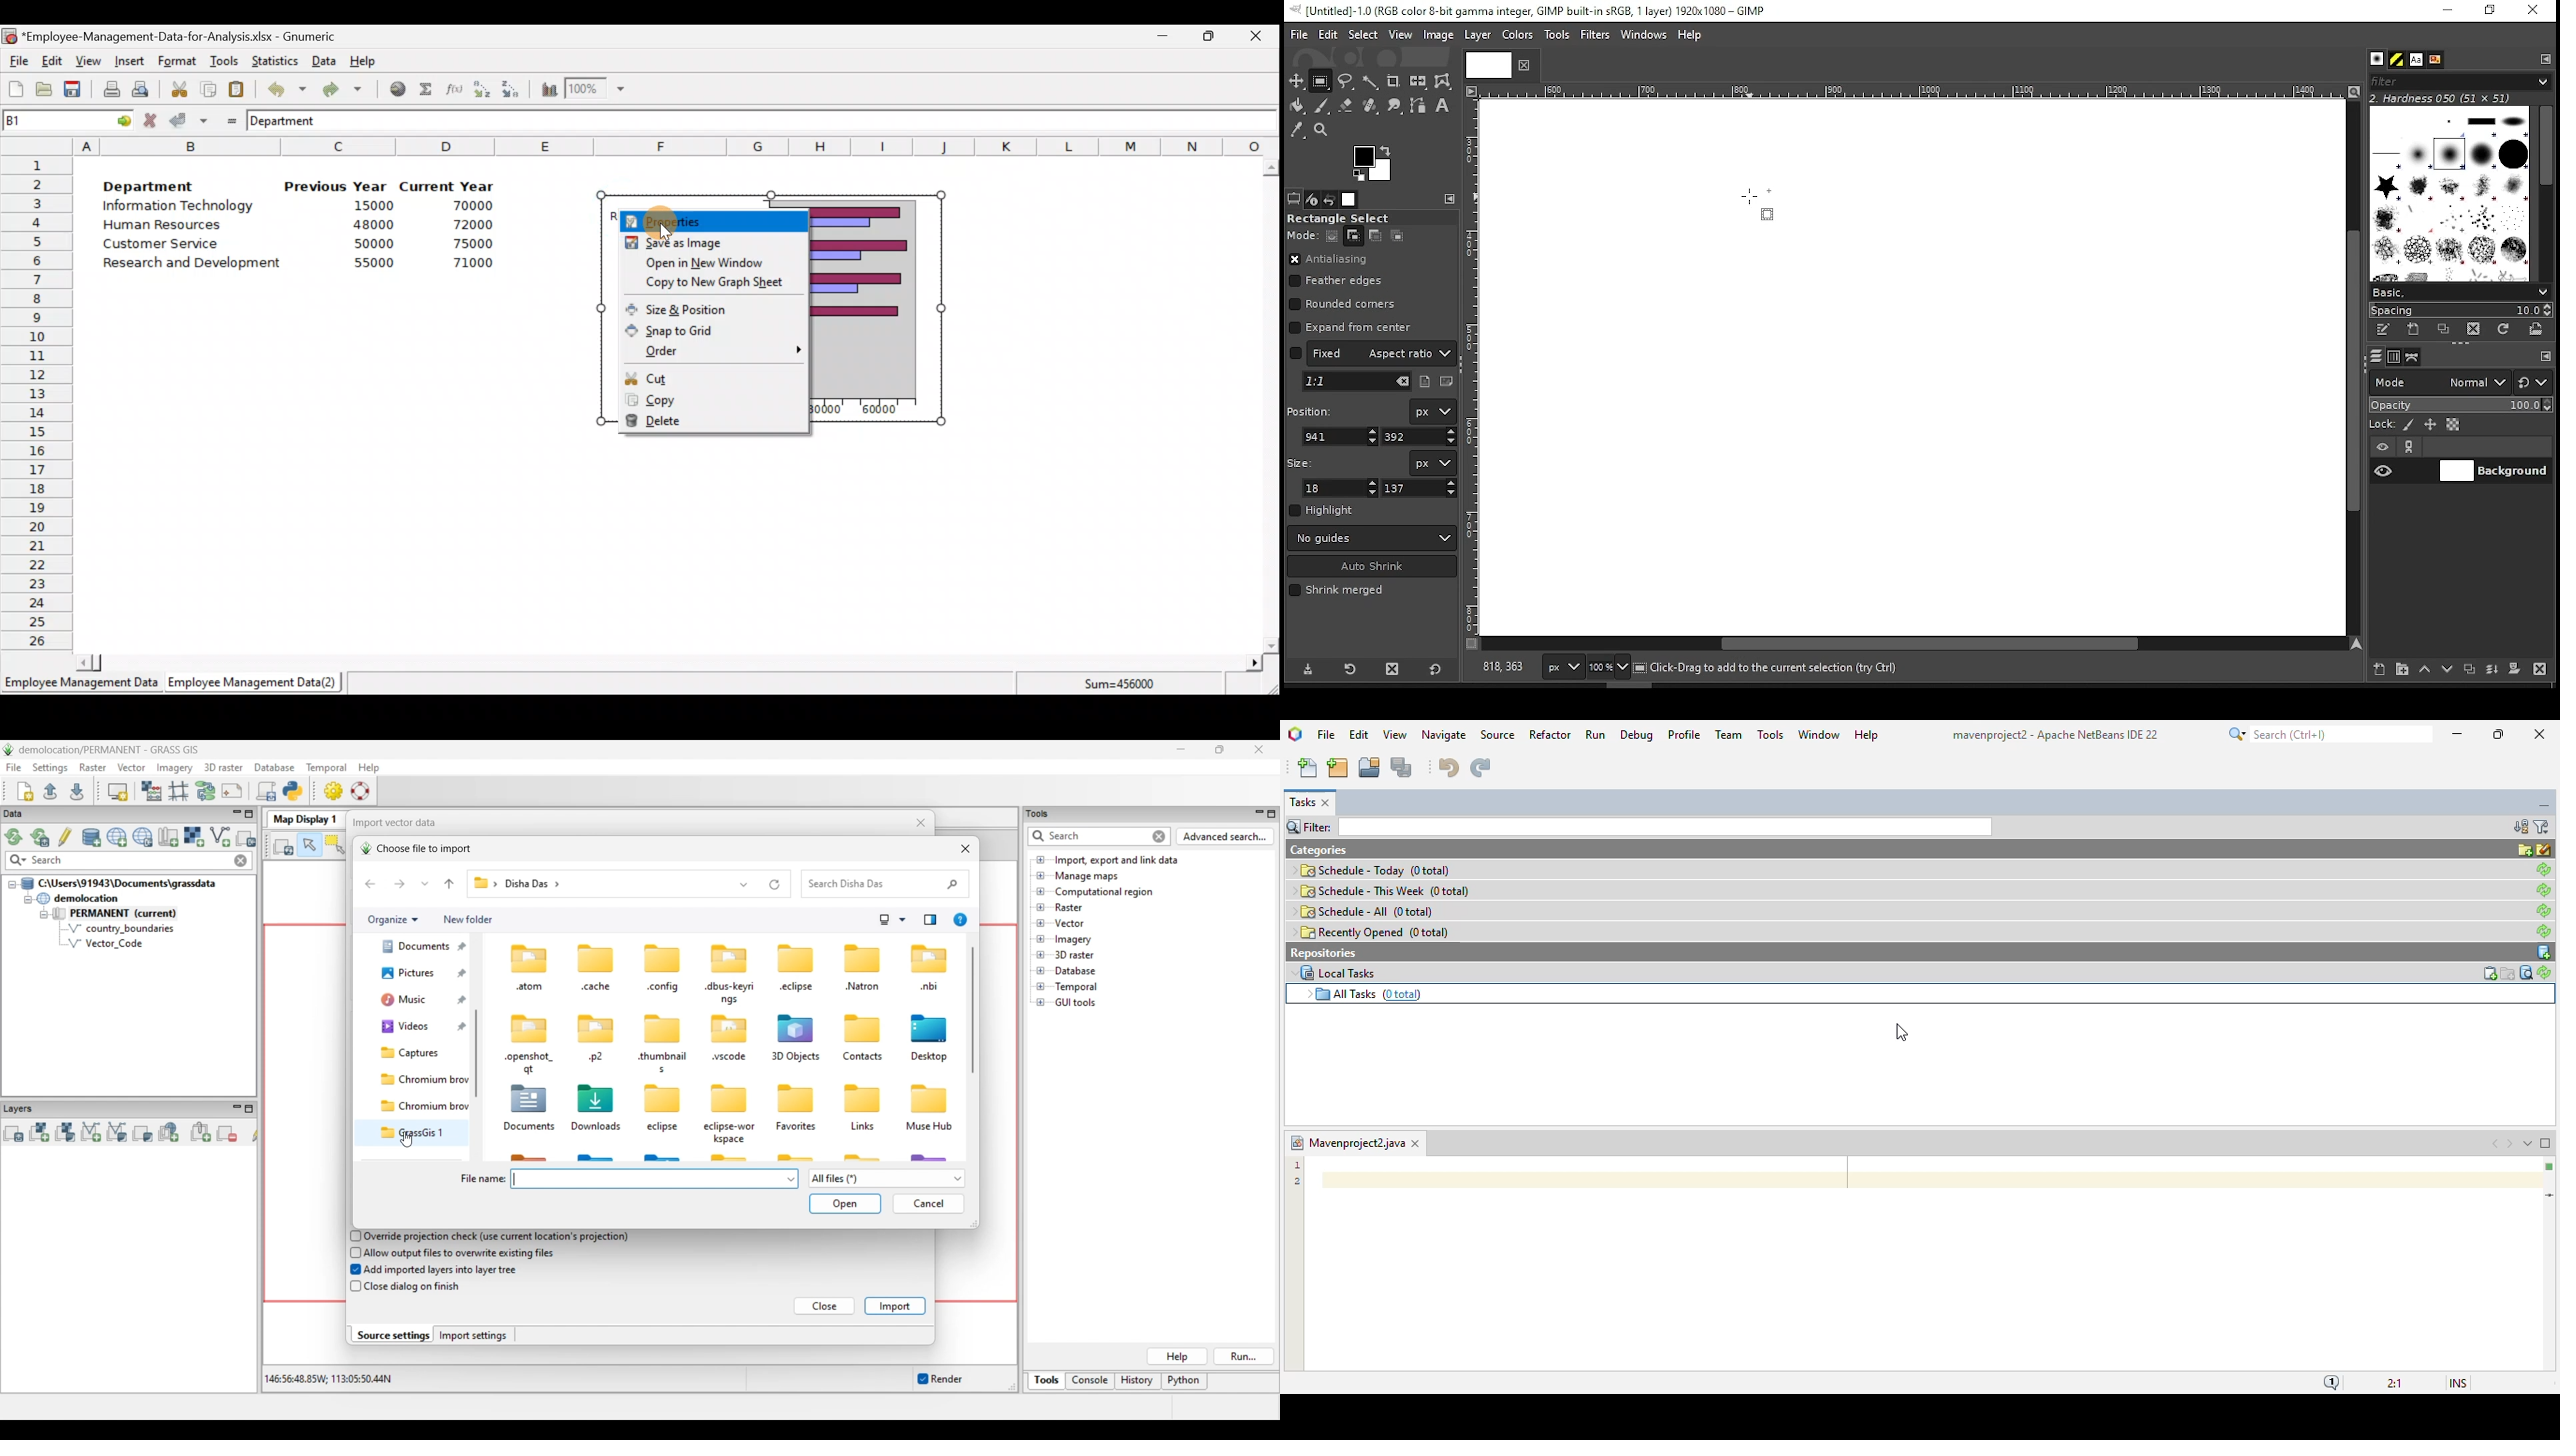 This screenshot has width=2576, height=1456. I want to click on eraser tool, so click(1345, 105).